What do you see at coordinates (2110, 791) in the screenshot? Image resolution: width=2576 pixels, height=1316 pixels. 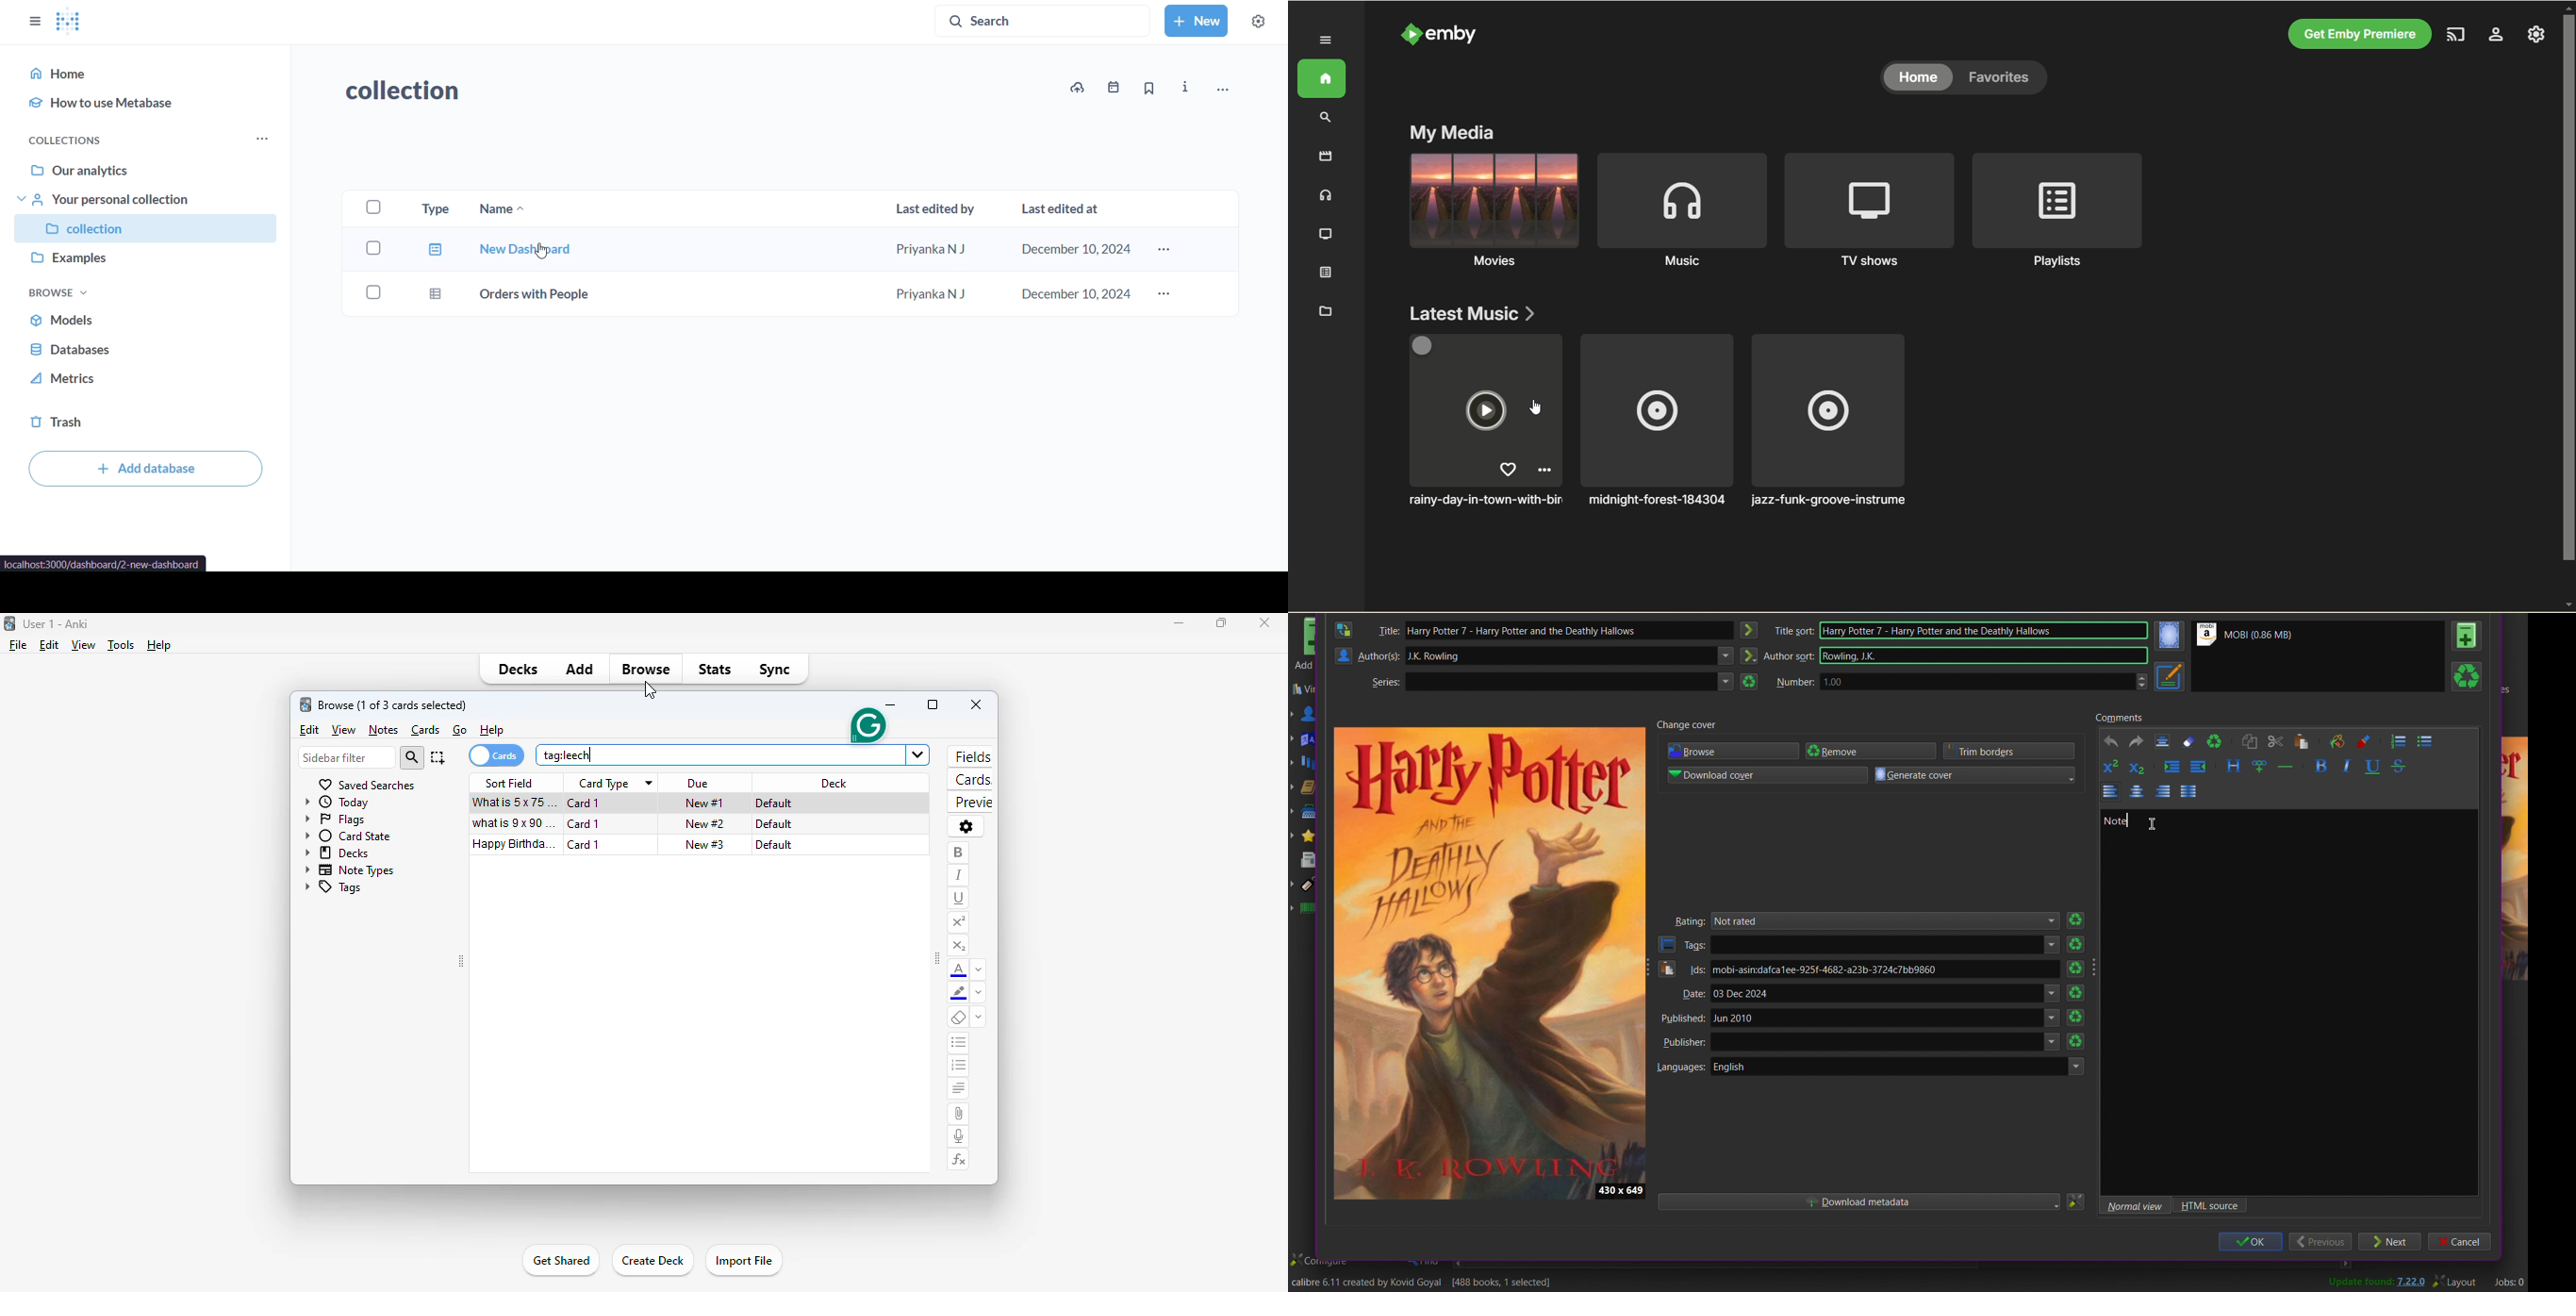 I see `Left Align` at bounding box center [2110, 791].